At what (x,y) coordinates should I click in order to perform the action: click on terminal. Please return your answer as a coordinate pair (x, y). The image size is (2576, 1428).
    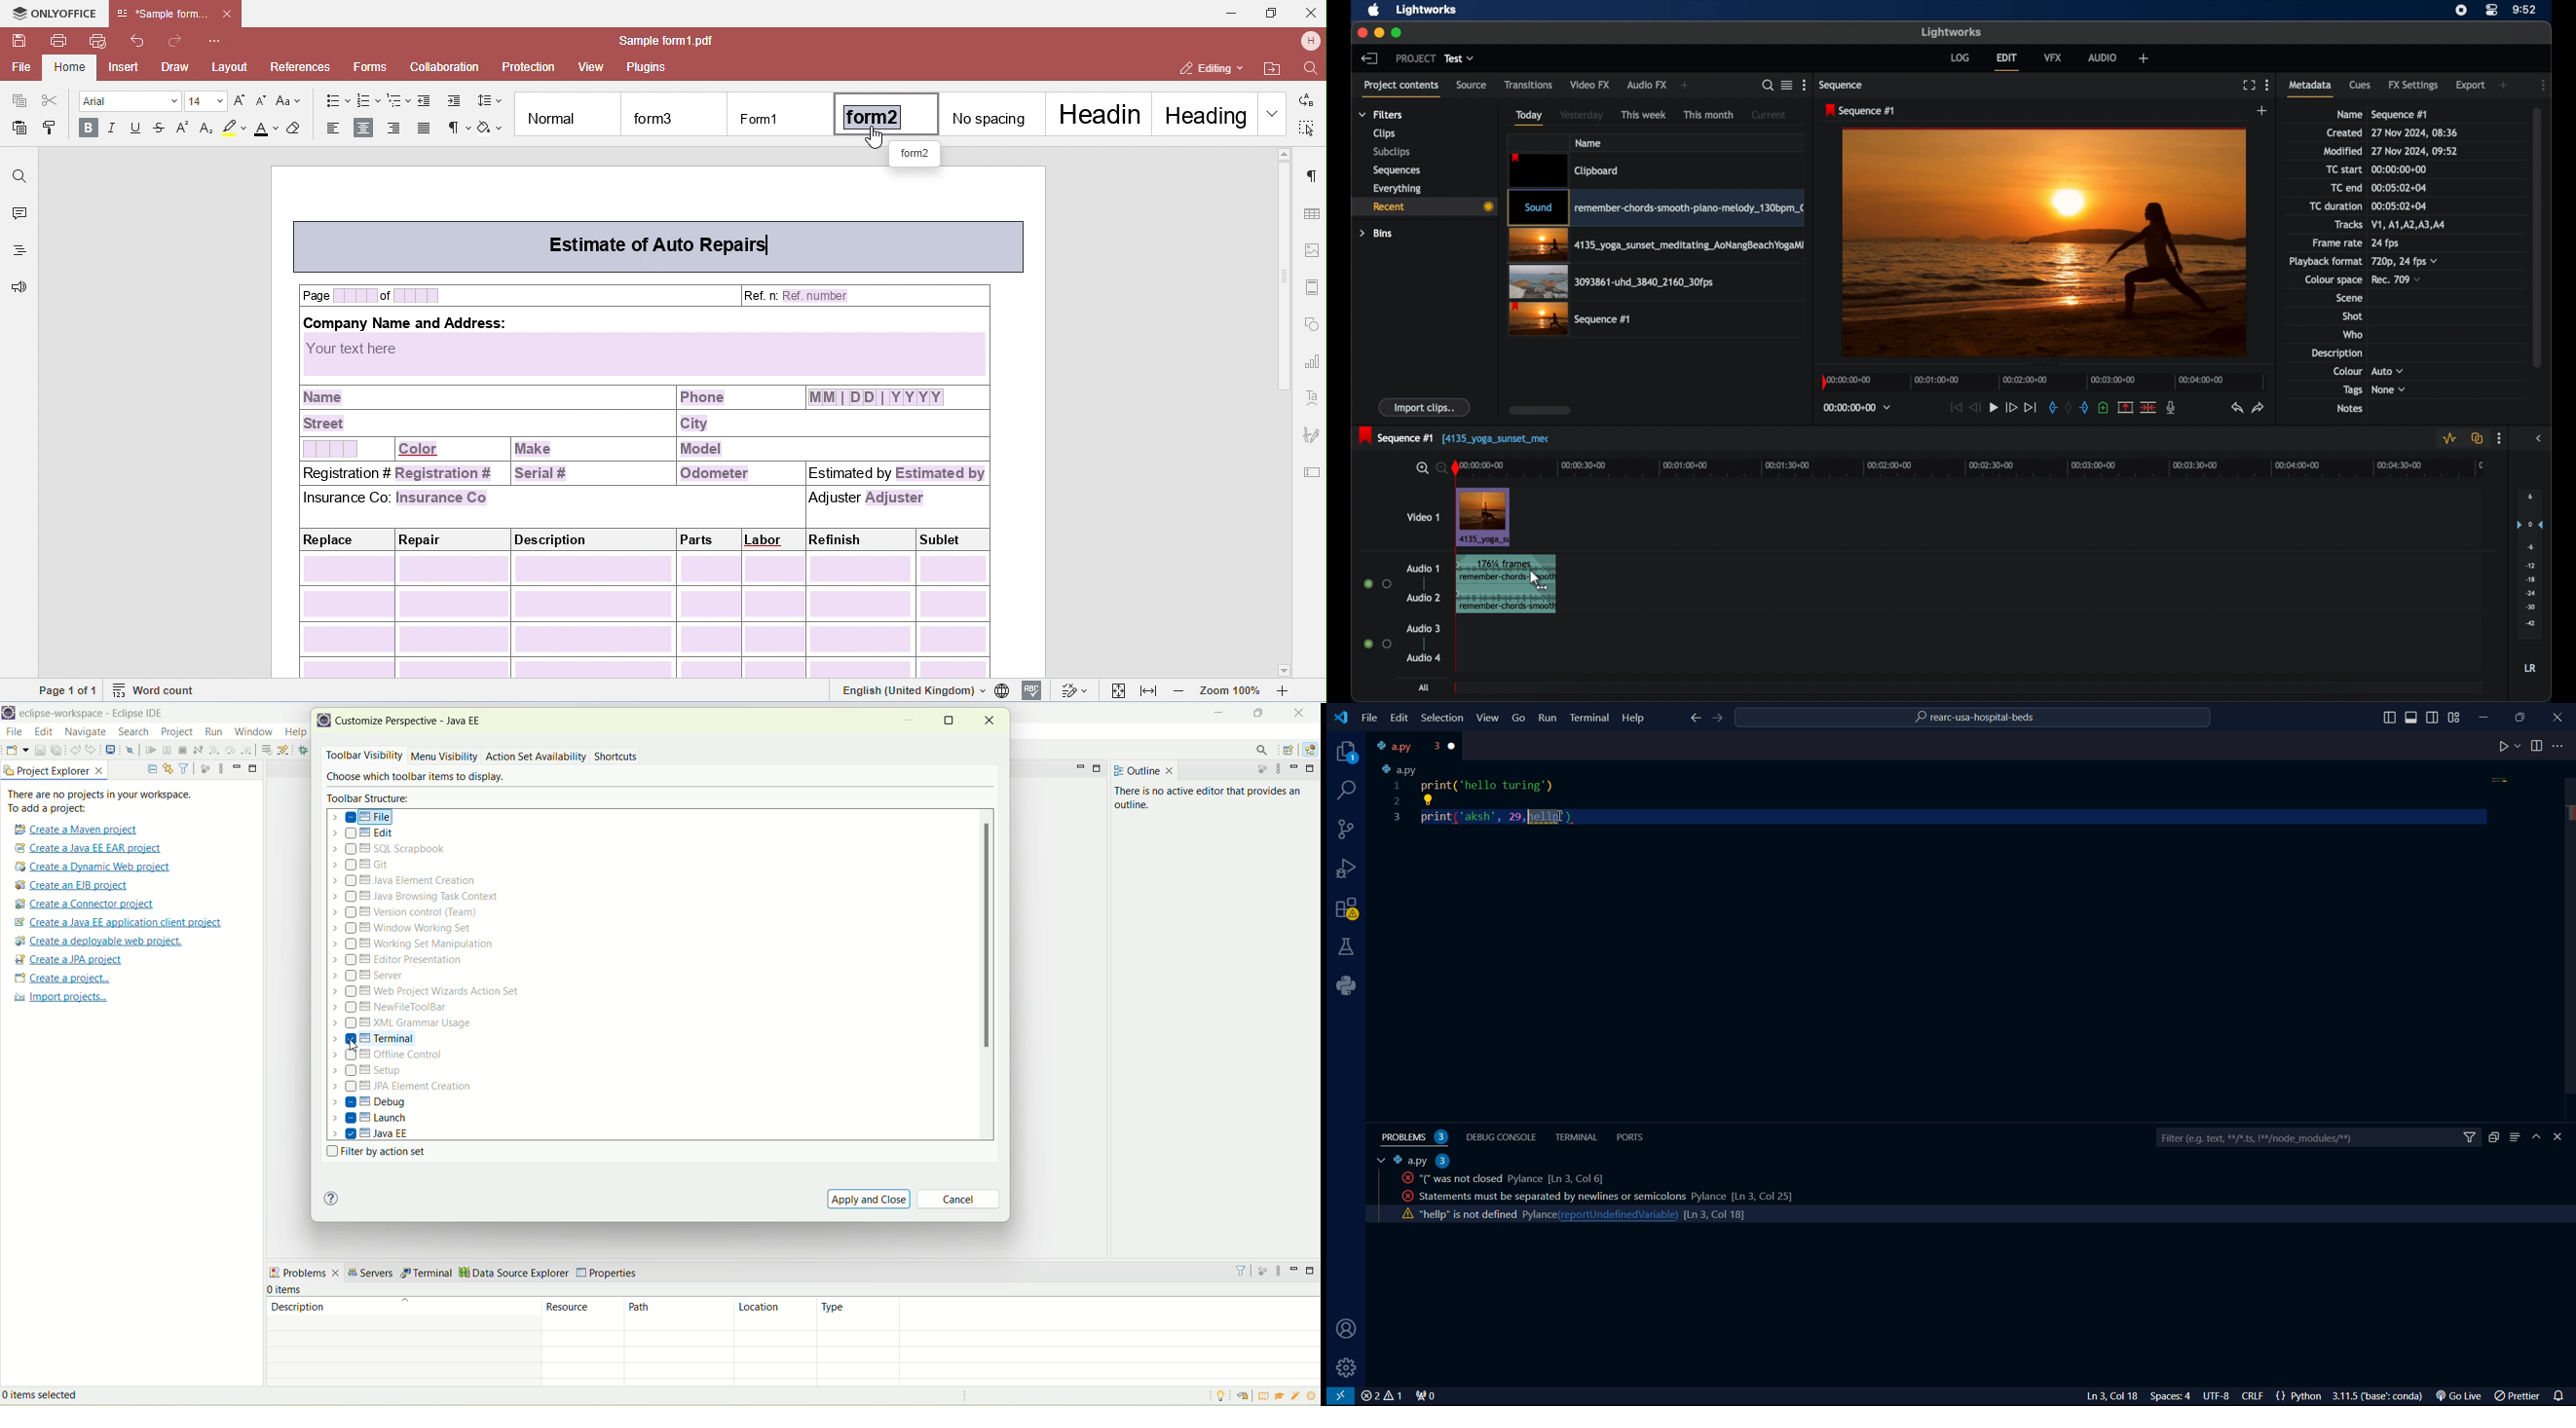
    Looking at the image, I should click on (395, 1039).